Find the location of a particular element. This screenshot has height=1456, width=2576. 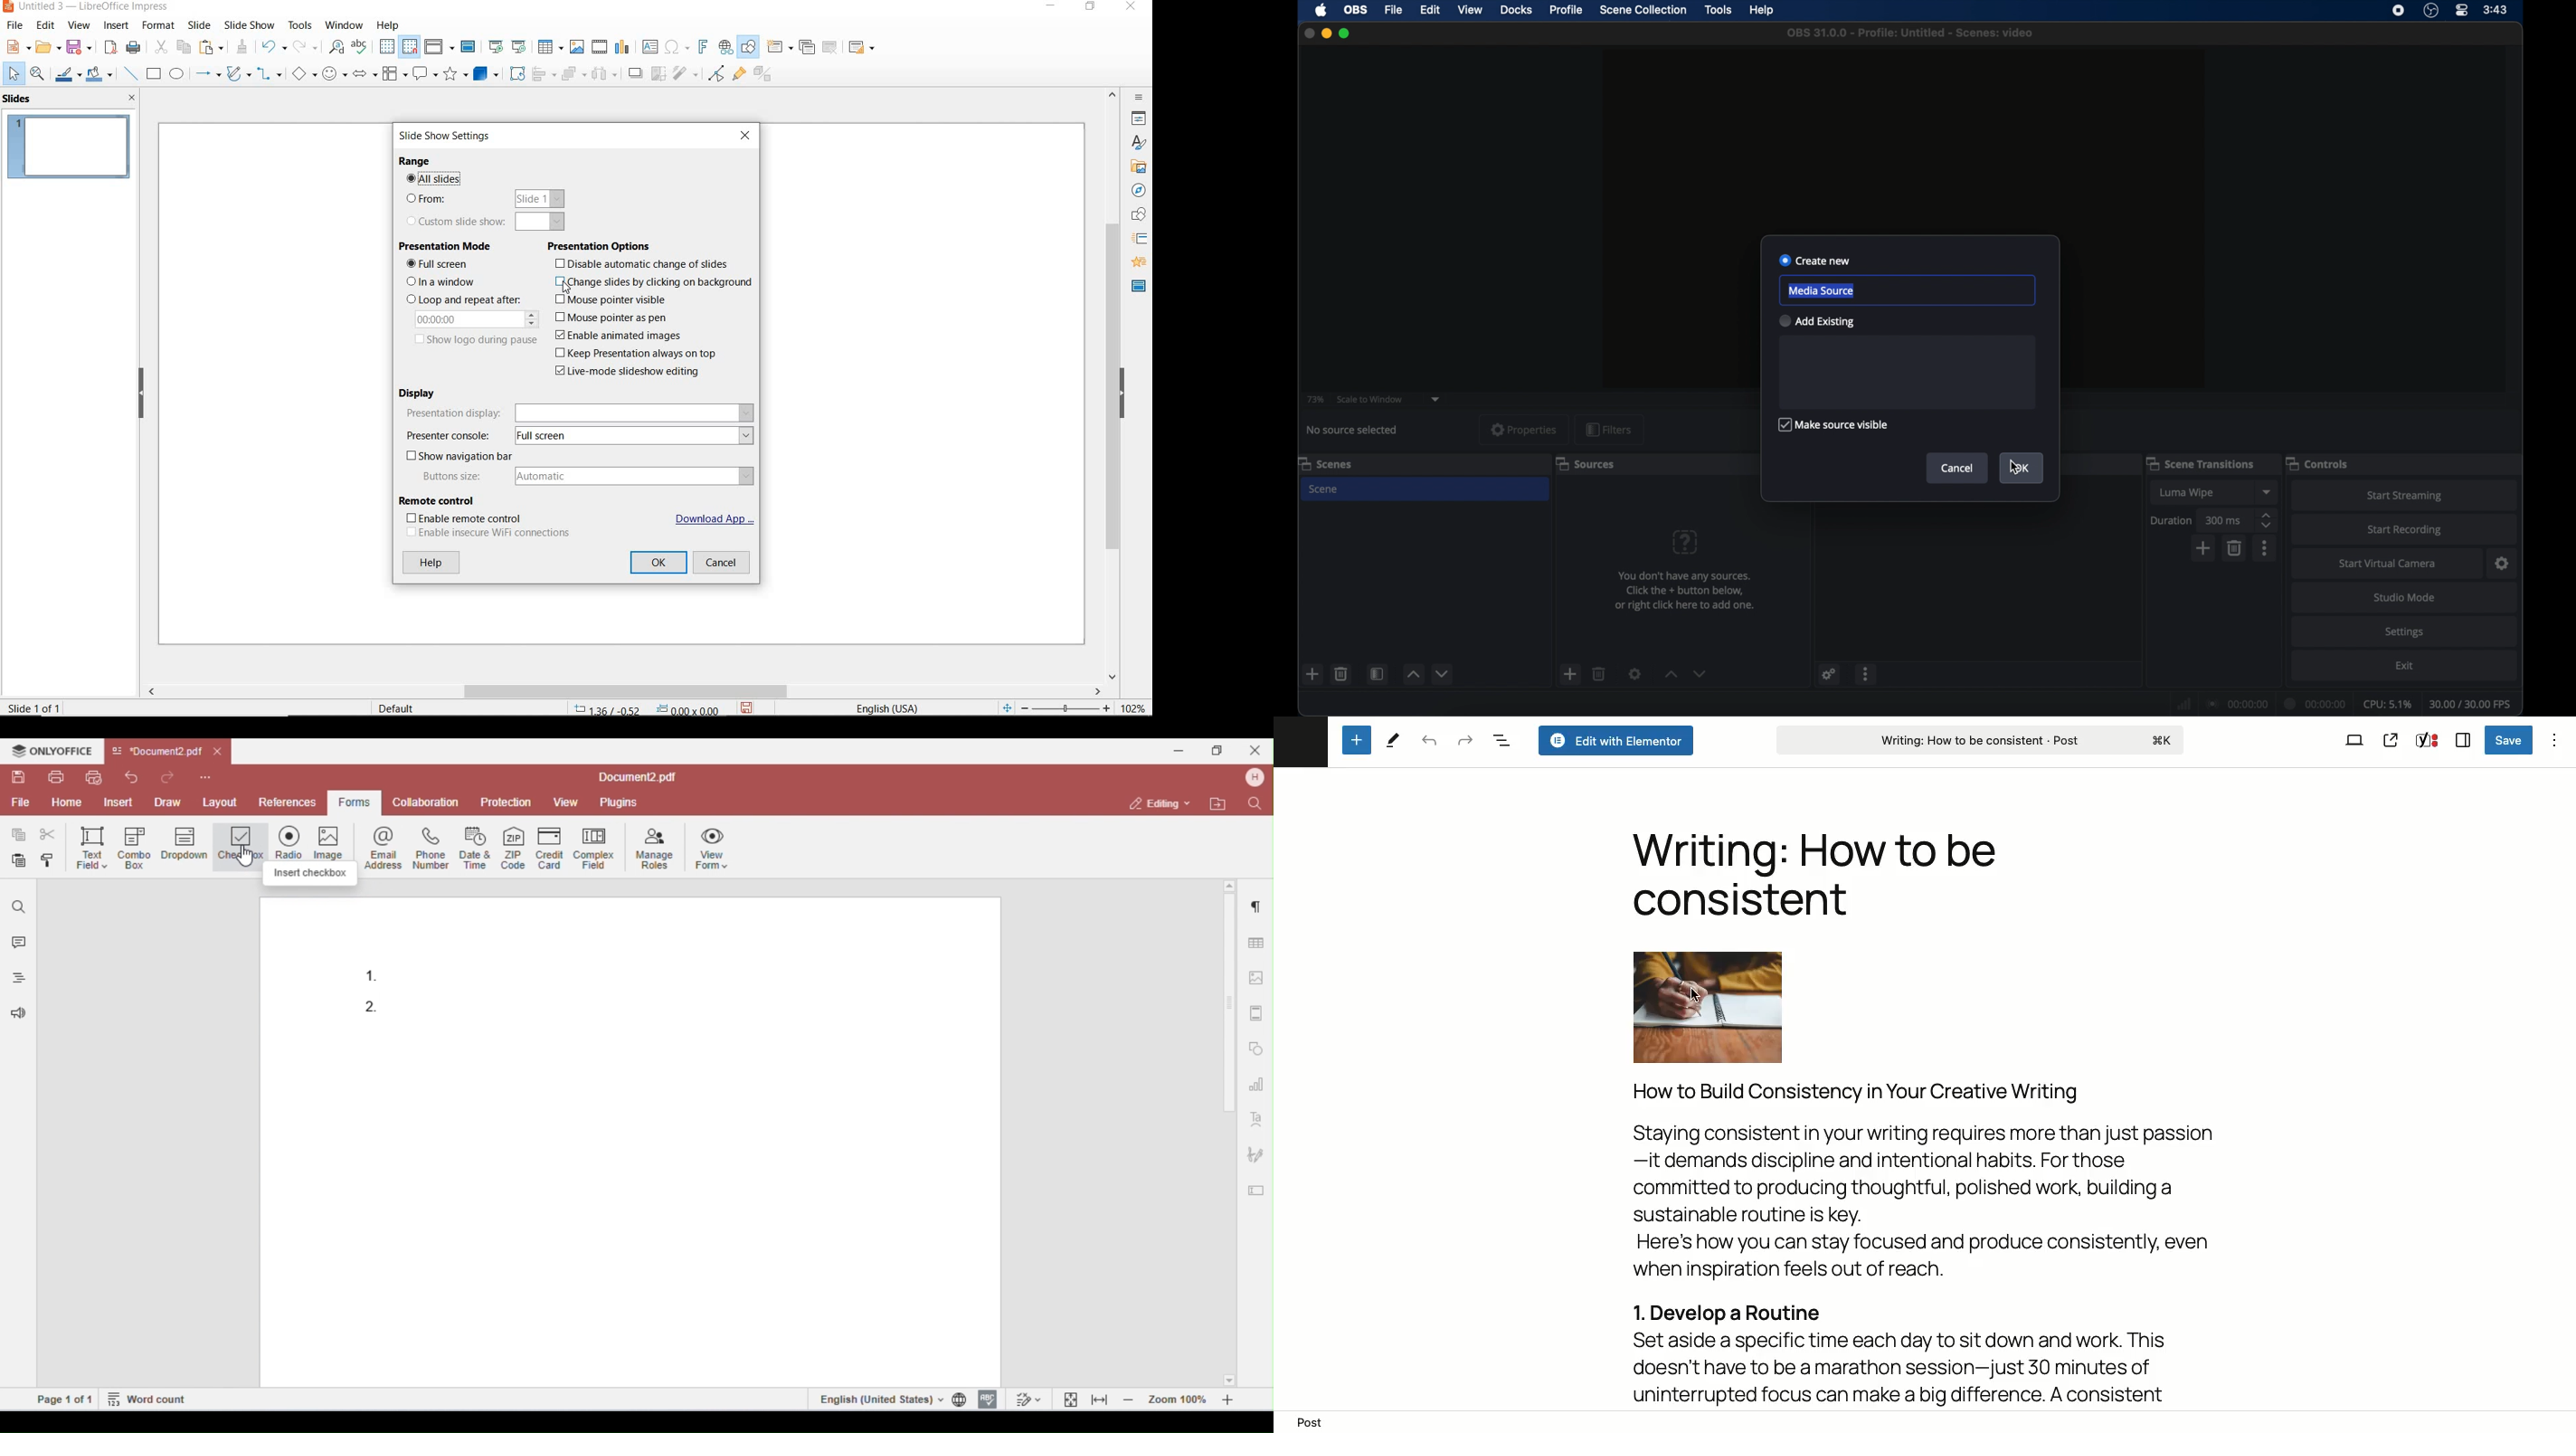

change slides by clicking on background is located at coordinates (656, 283).